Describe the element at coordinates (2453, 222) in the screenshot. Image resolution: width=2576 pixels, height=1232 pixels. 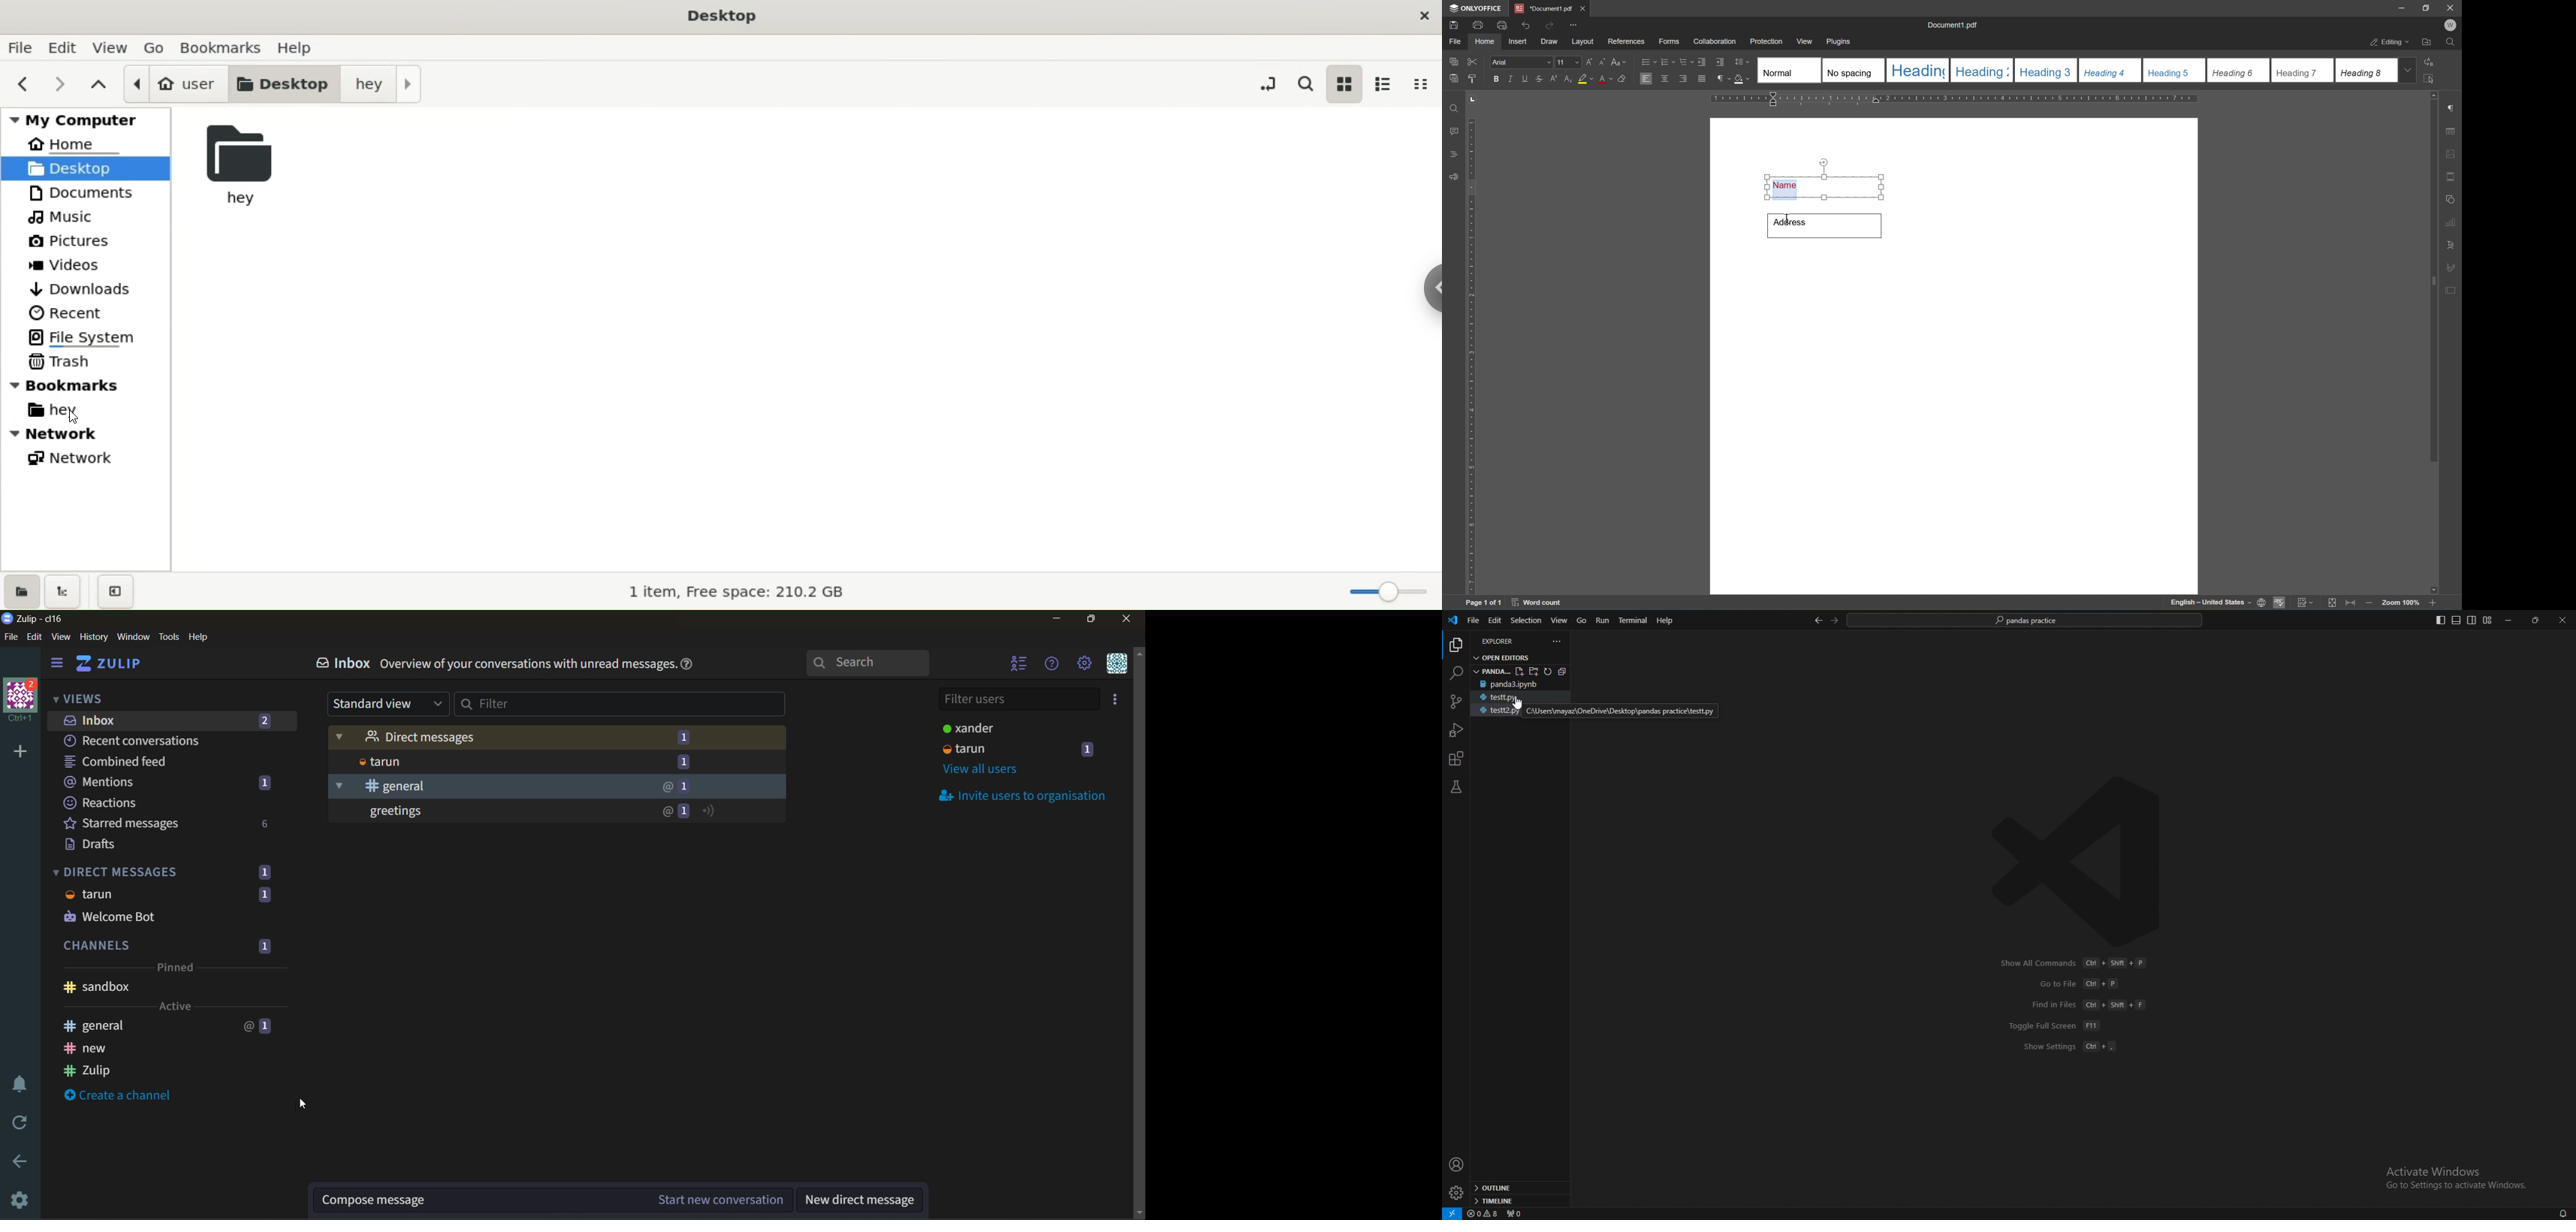
I see `chart settings` at that location.